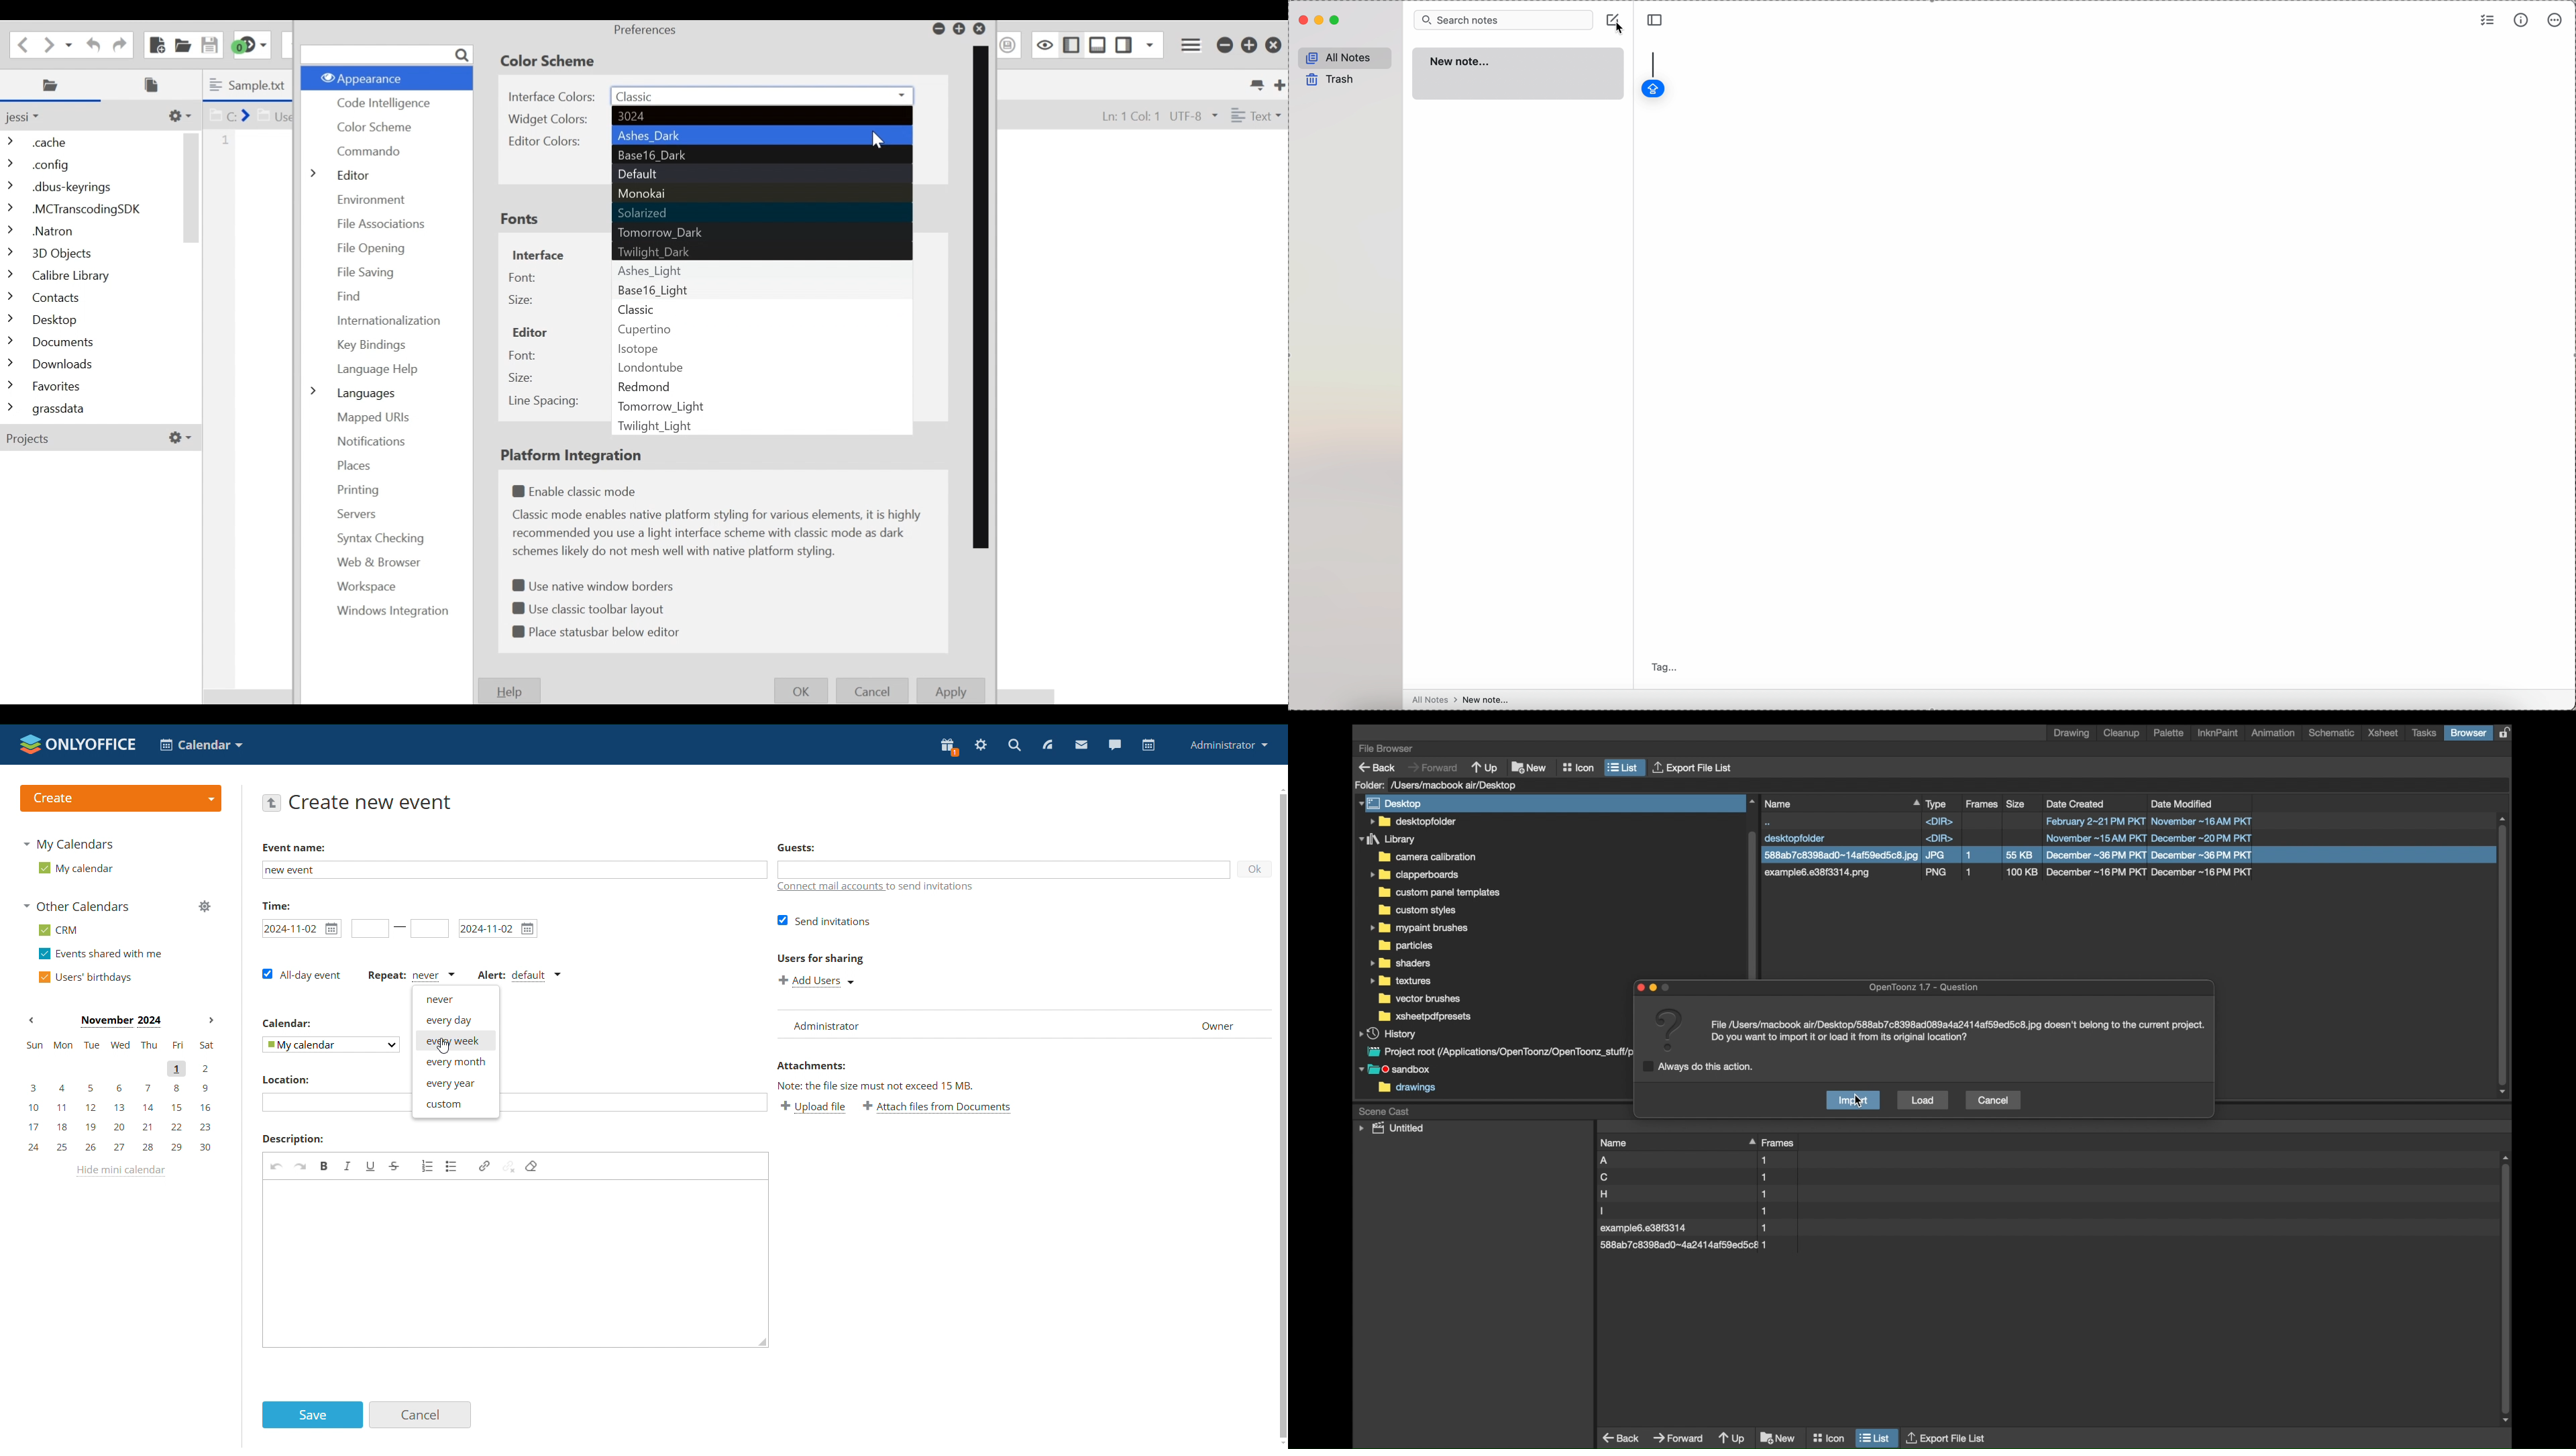 The image size is (2576, 1456). I want to click on folder, so click(1417, 910).